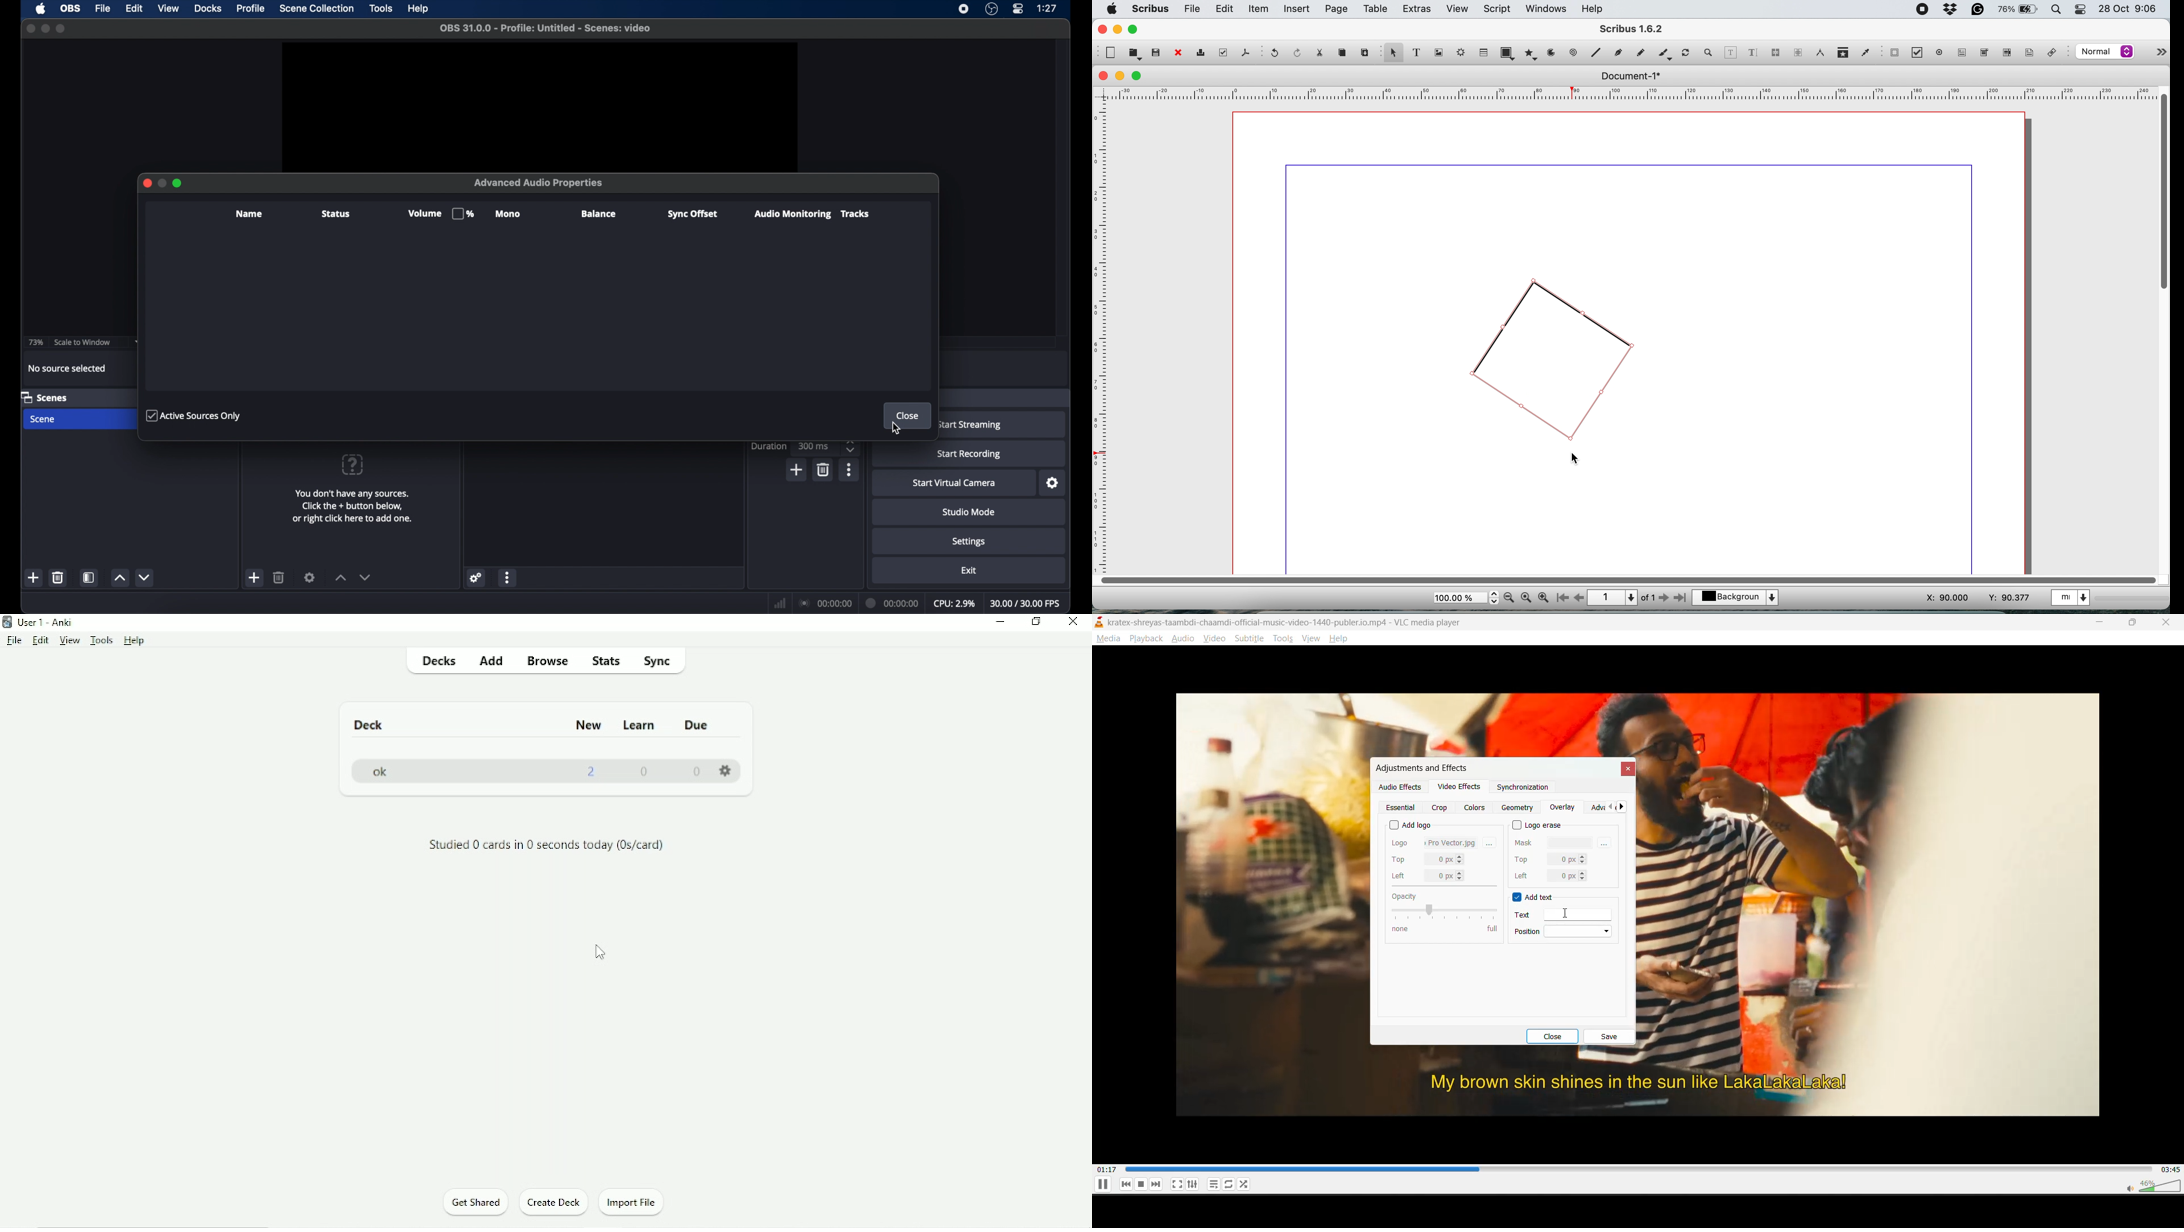 This screenshot has width=2184, height=1232. I want to click on maximize, so click(2136, 624).